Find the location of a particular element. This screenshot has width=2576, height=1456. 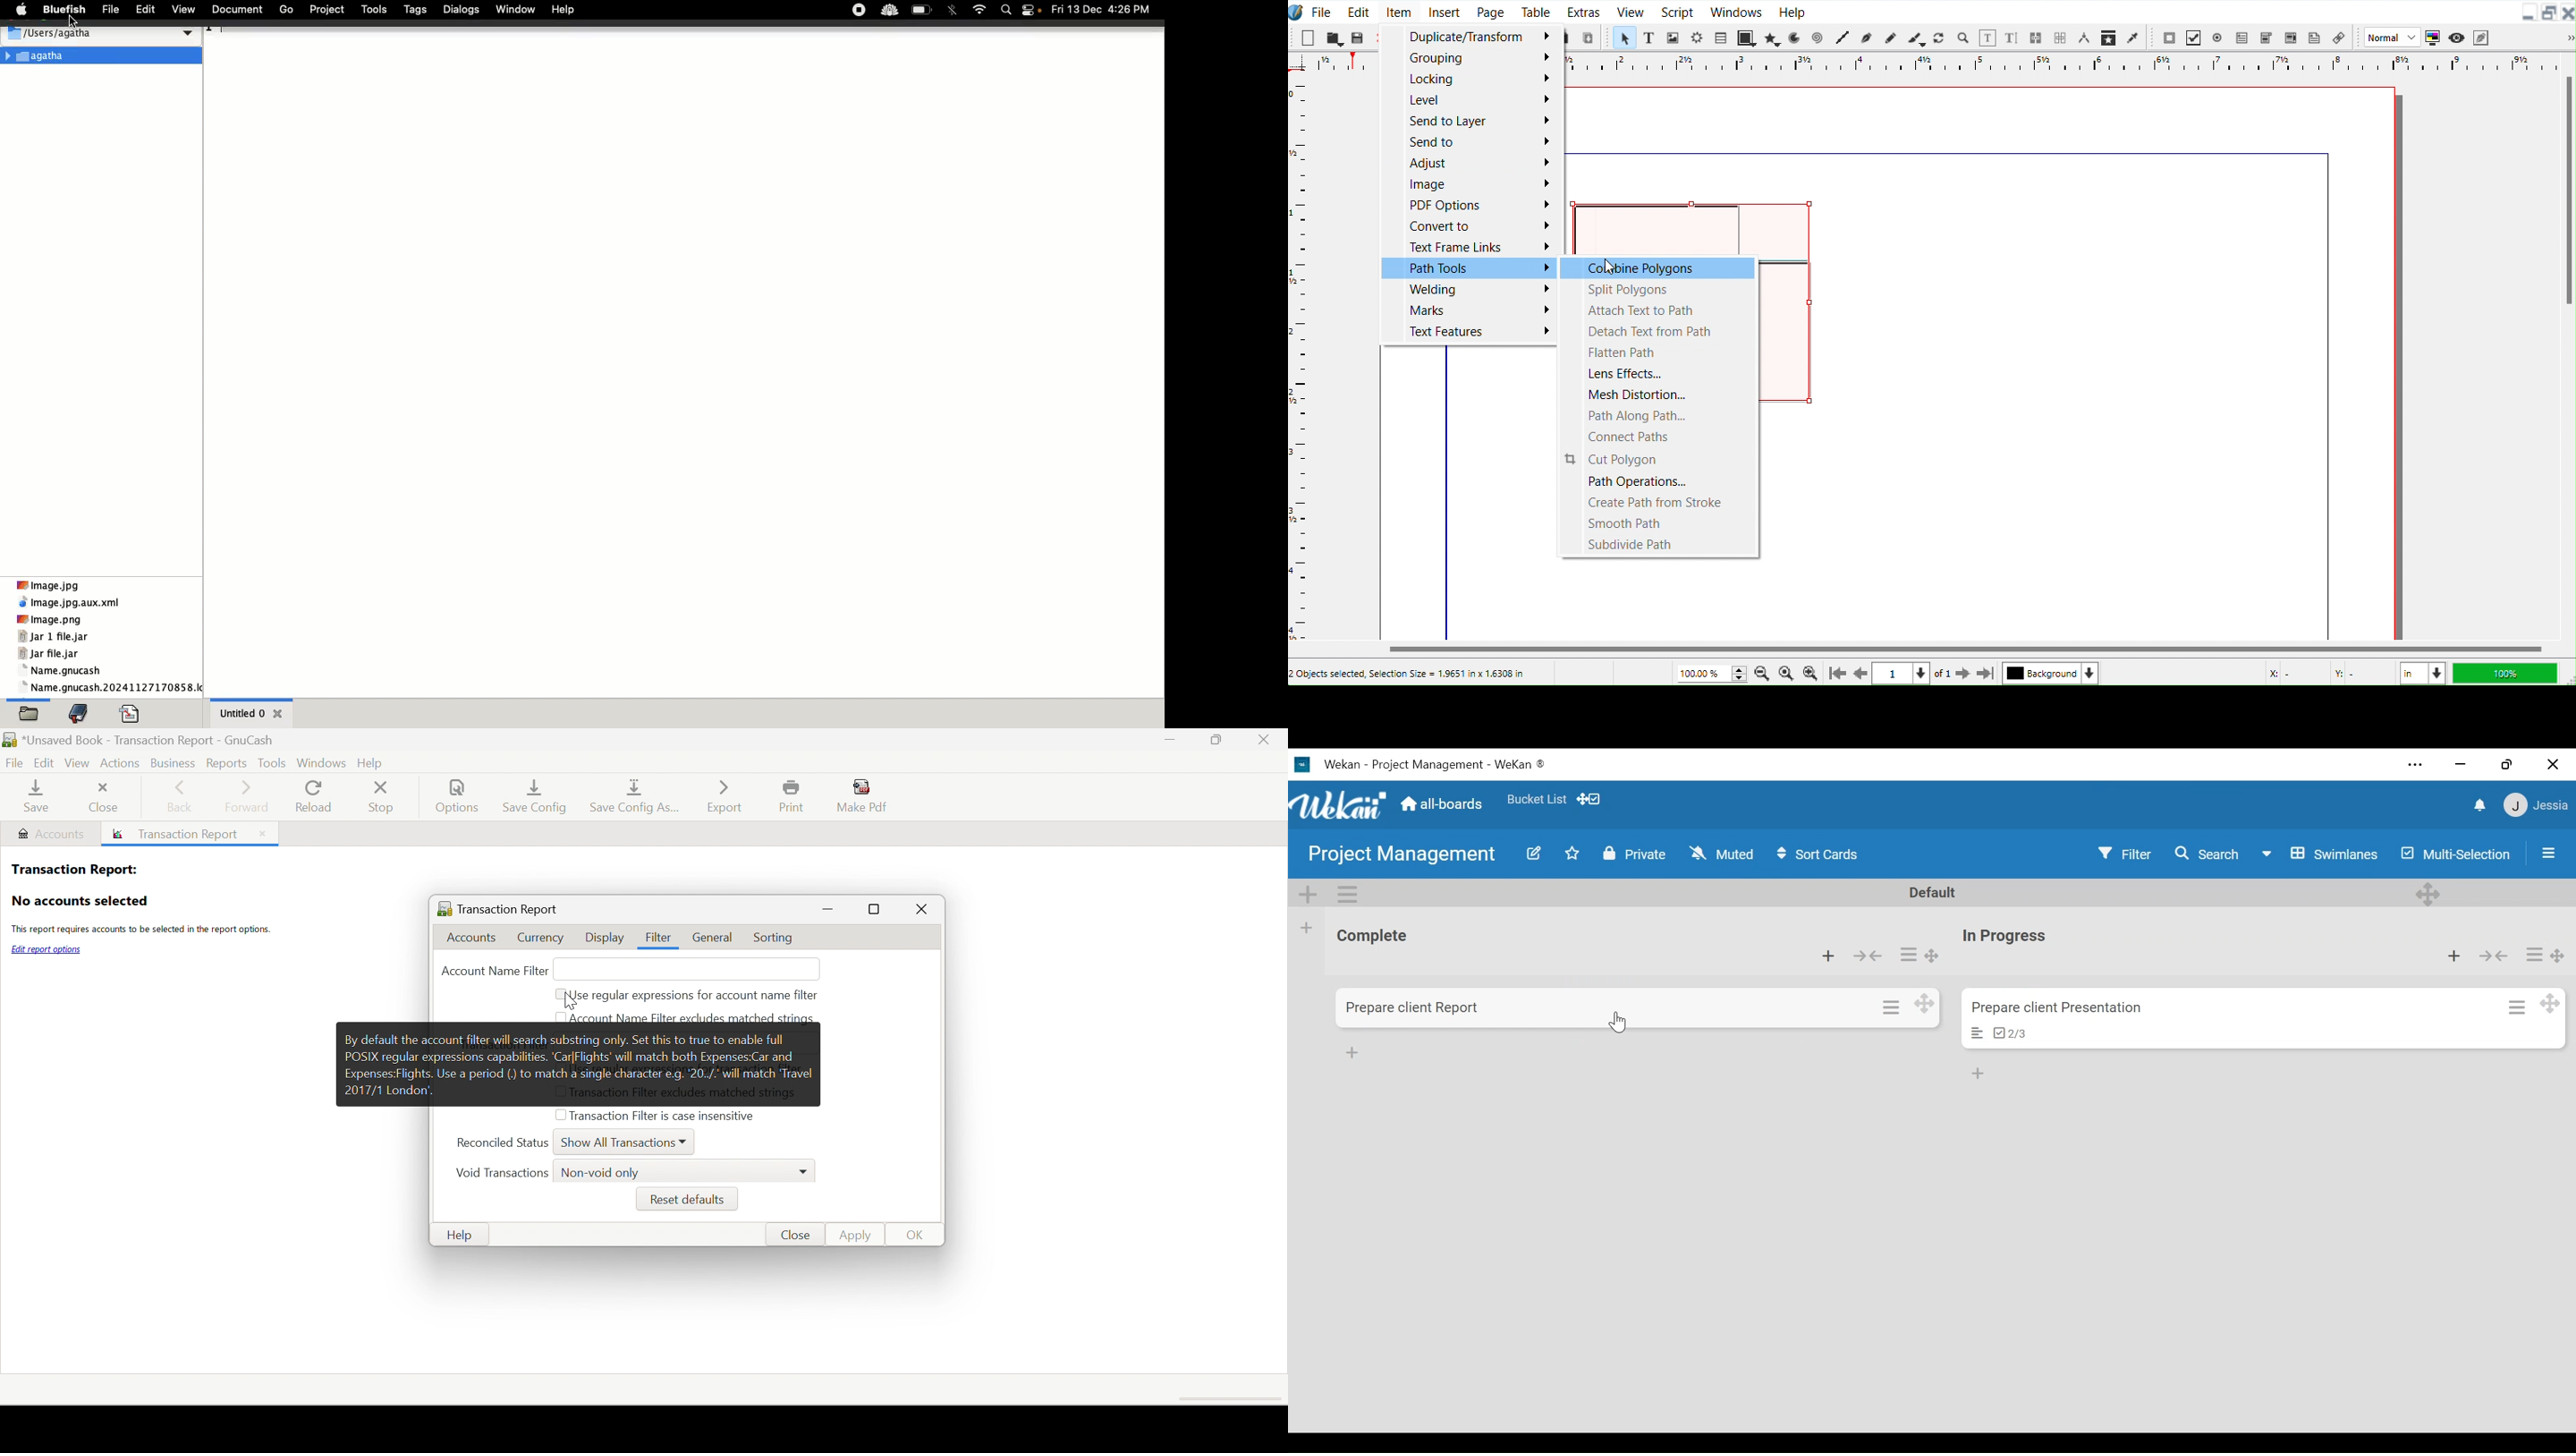

Text Annotation is located at coordinates (2314, 36).